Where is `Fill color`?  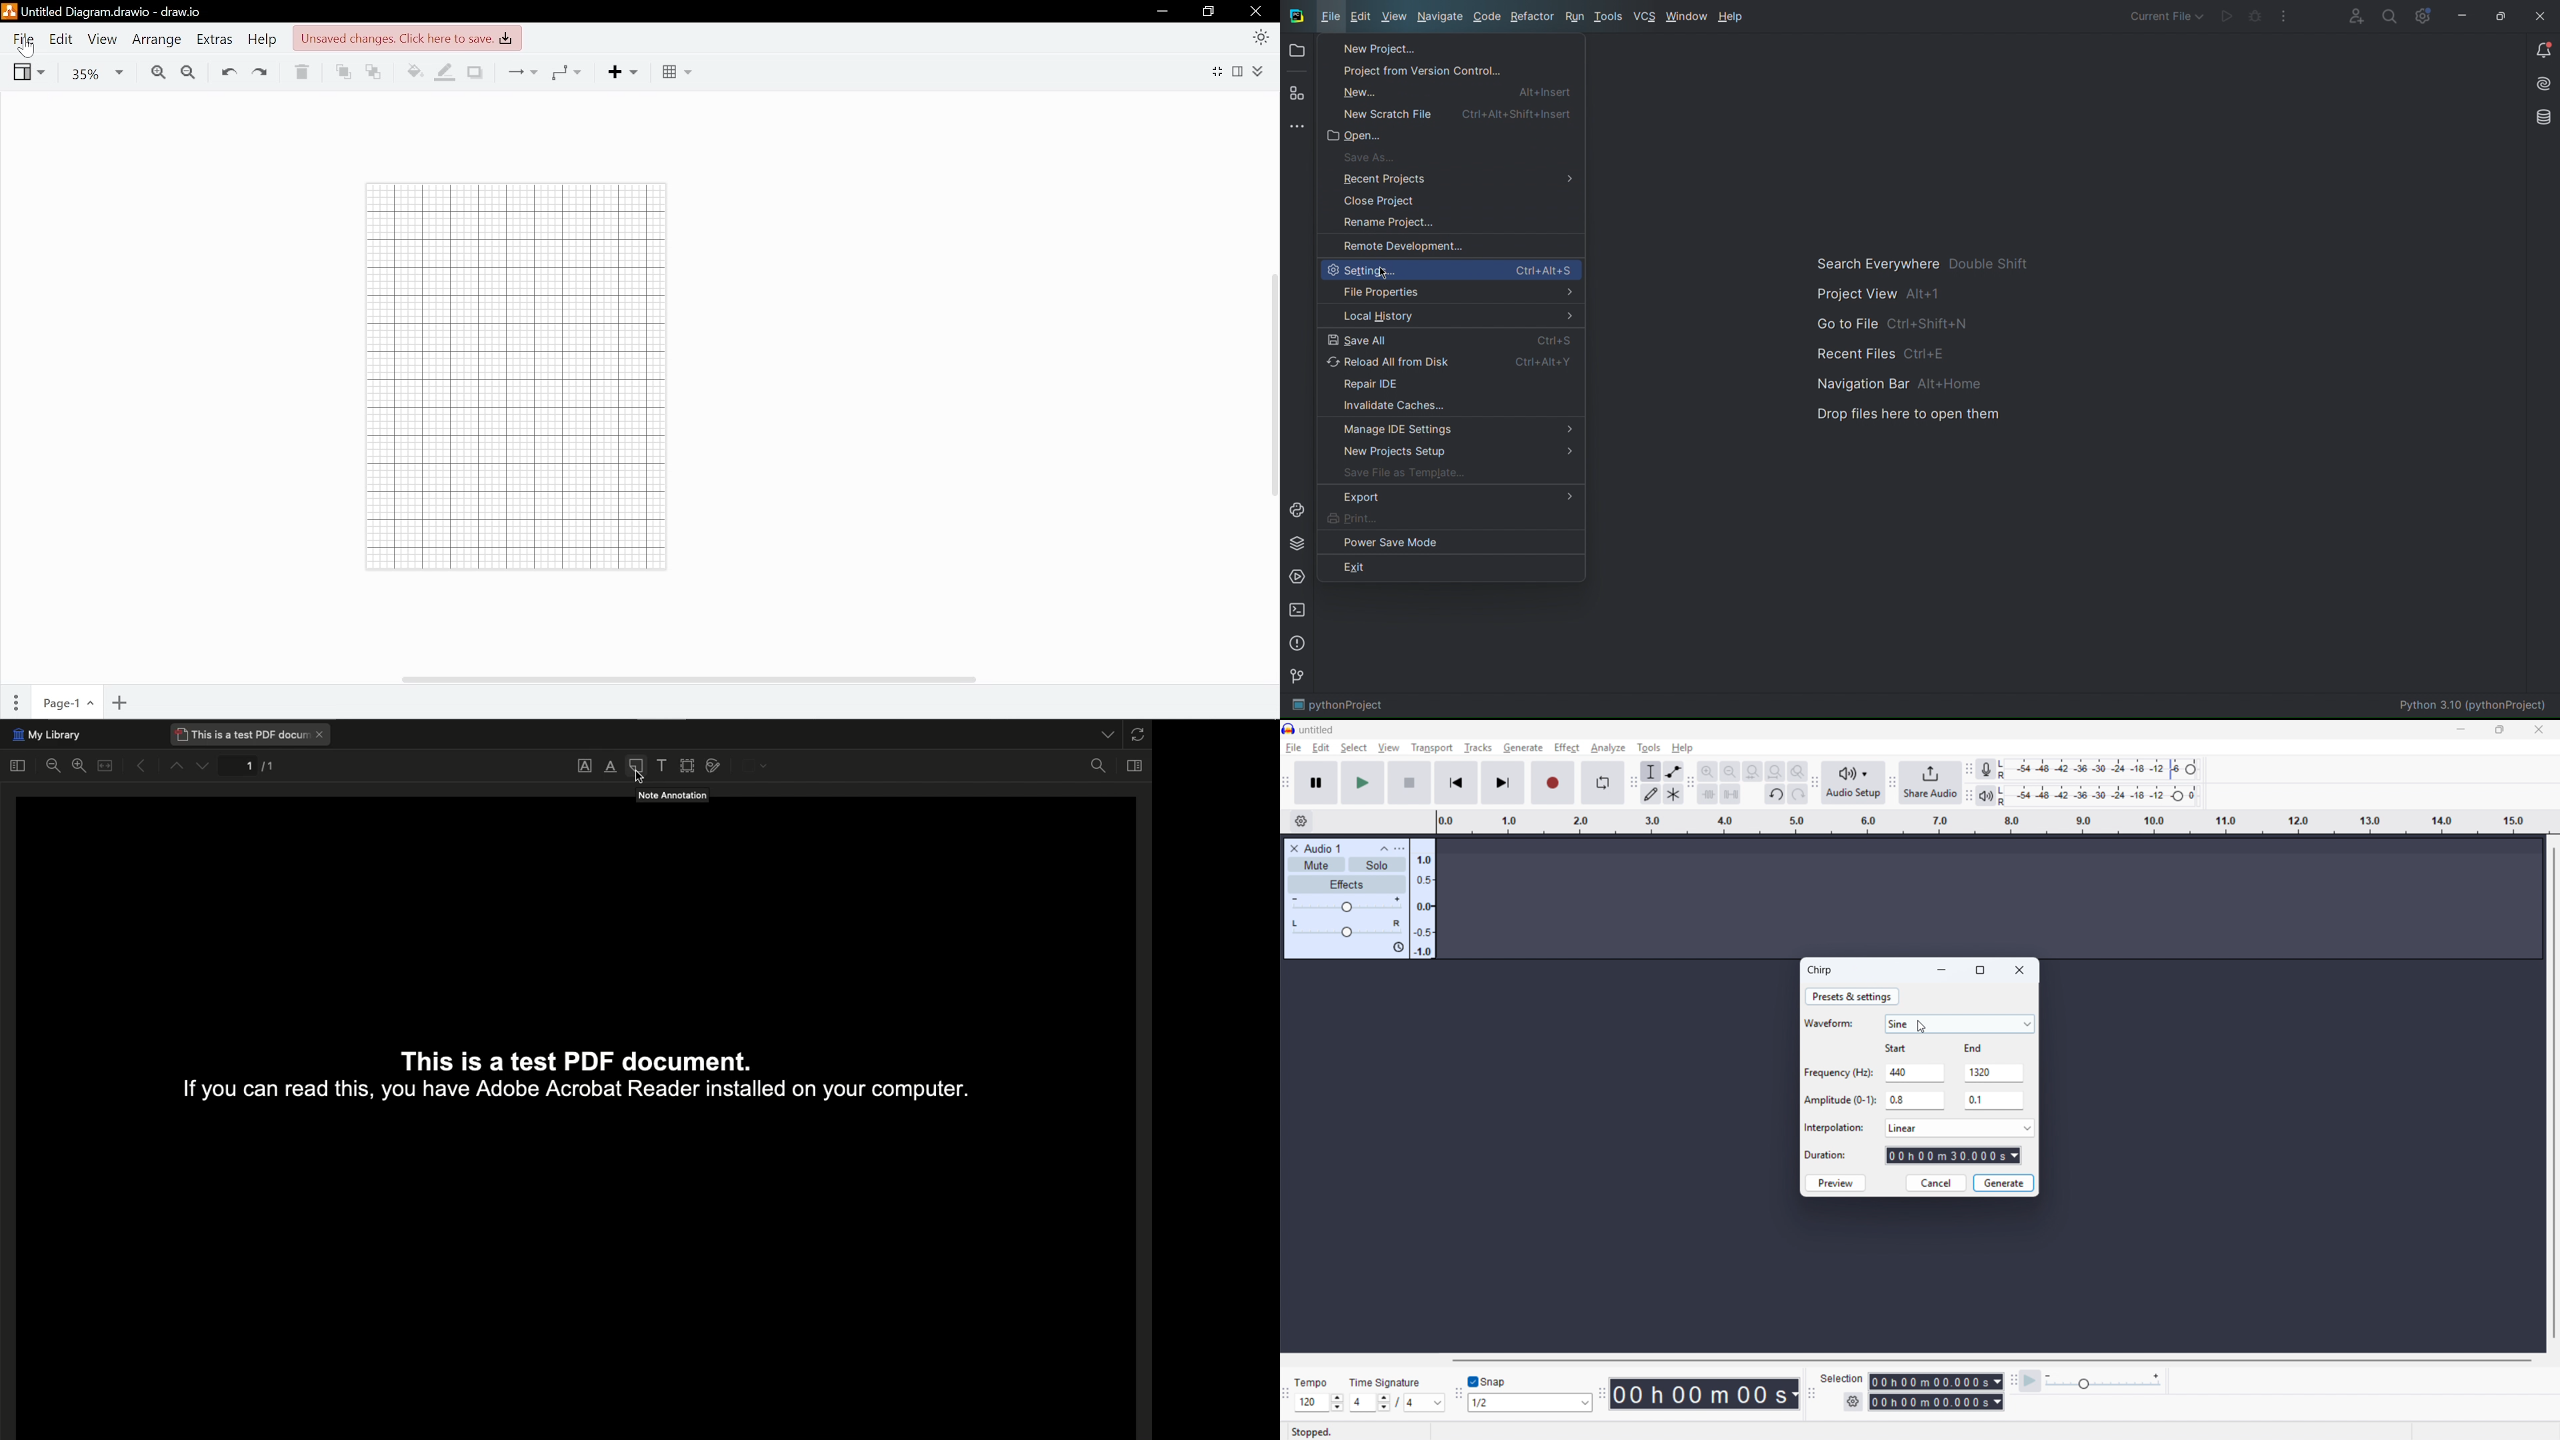
Fill color is located at coordinates (411, 73).